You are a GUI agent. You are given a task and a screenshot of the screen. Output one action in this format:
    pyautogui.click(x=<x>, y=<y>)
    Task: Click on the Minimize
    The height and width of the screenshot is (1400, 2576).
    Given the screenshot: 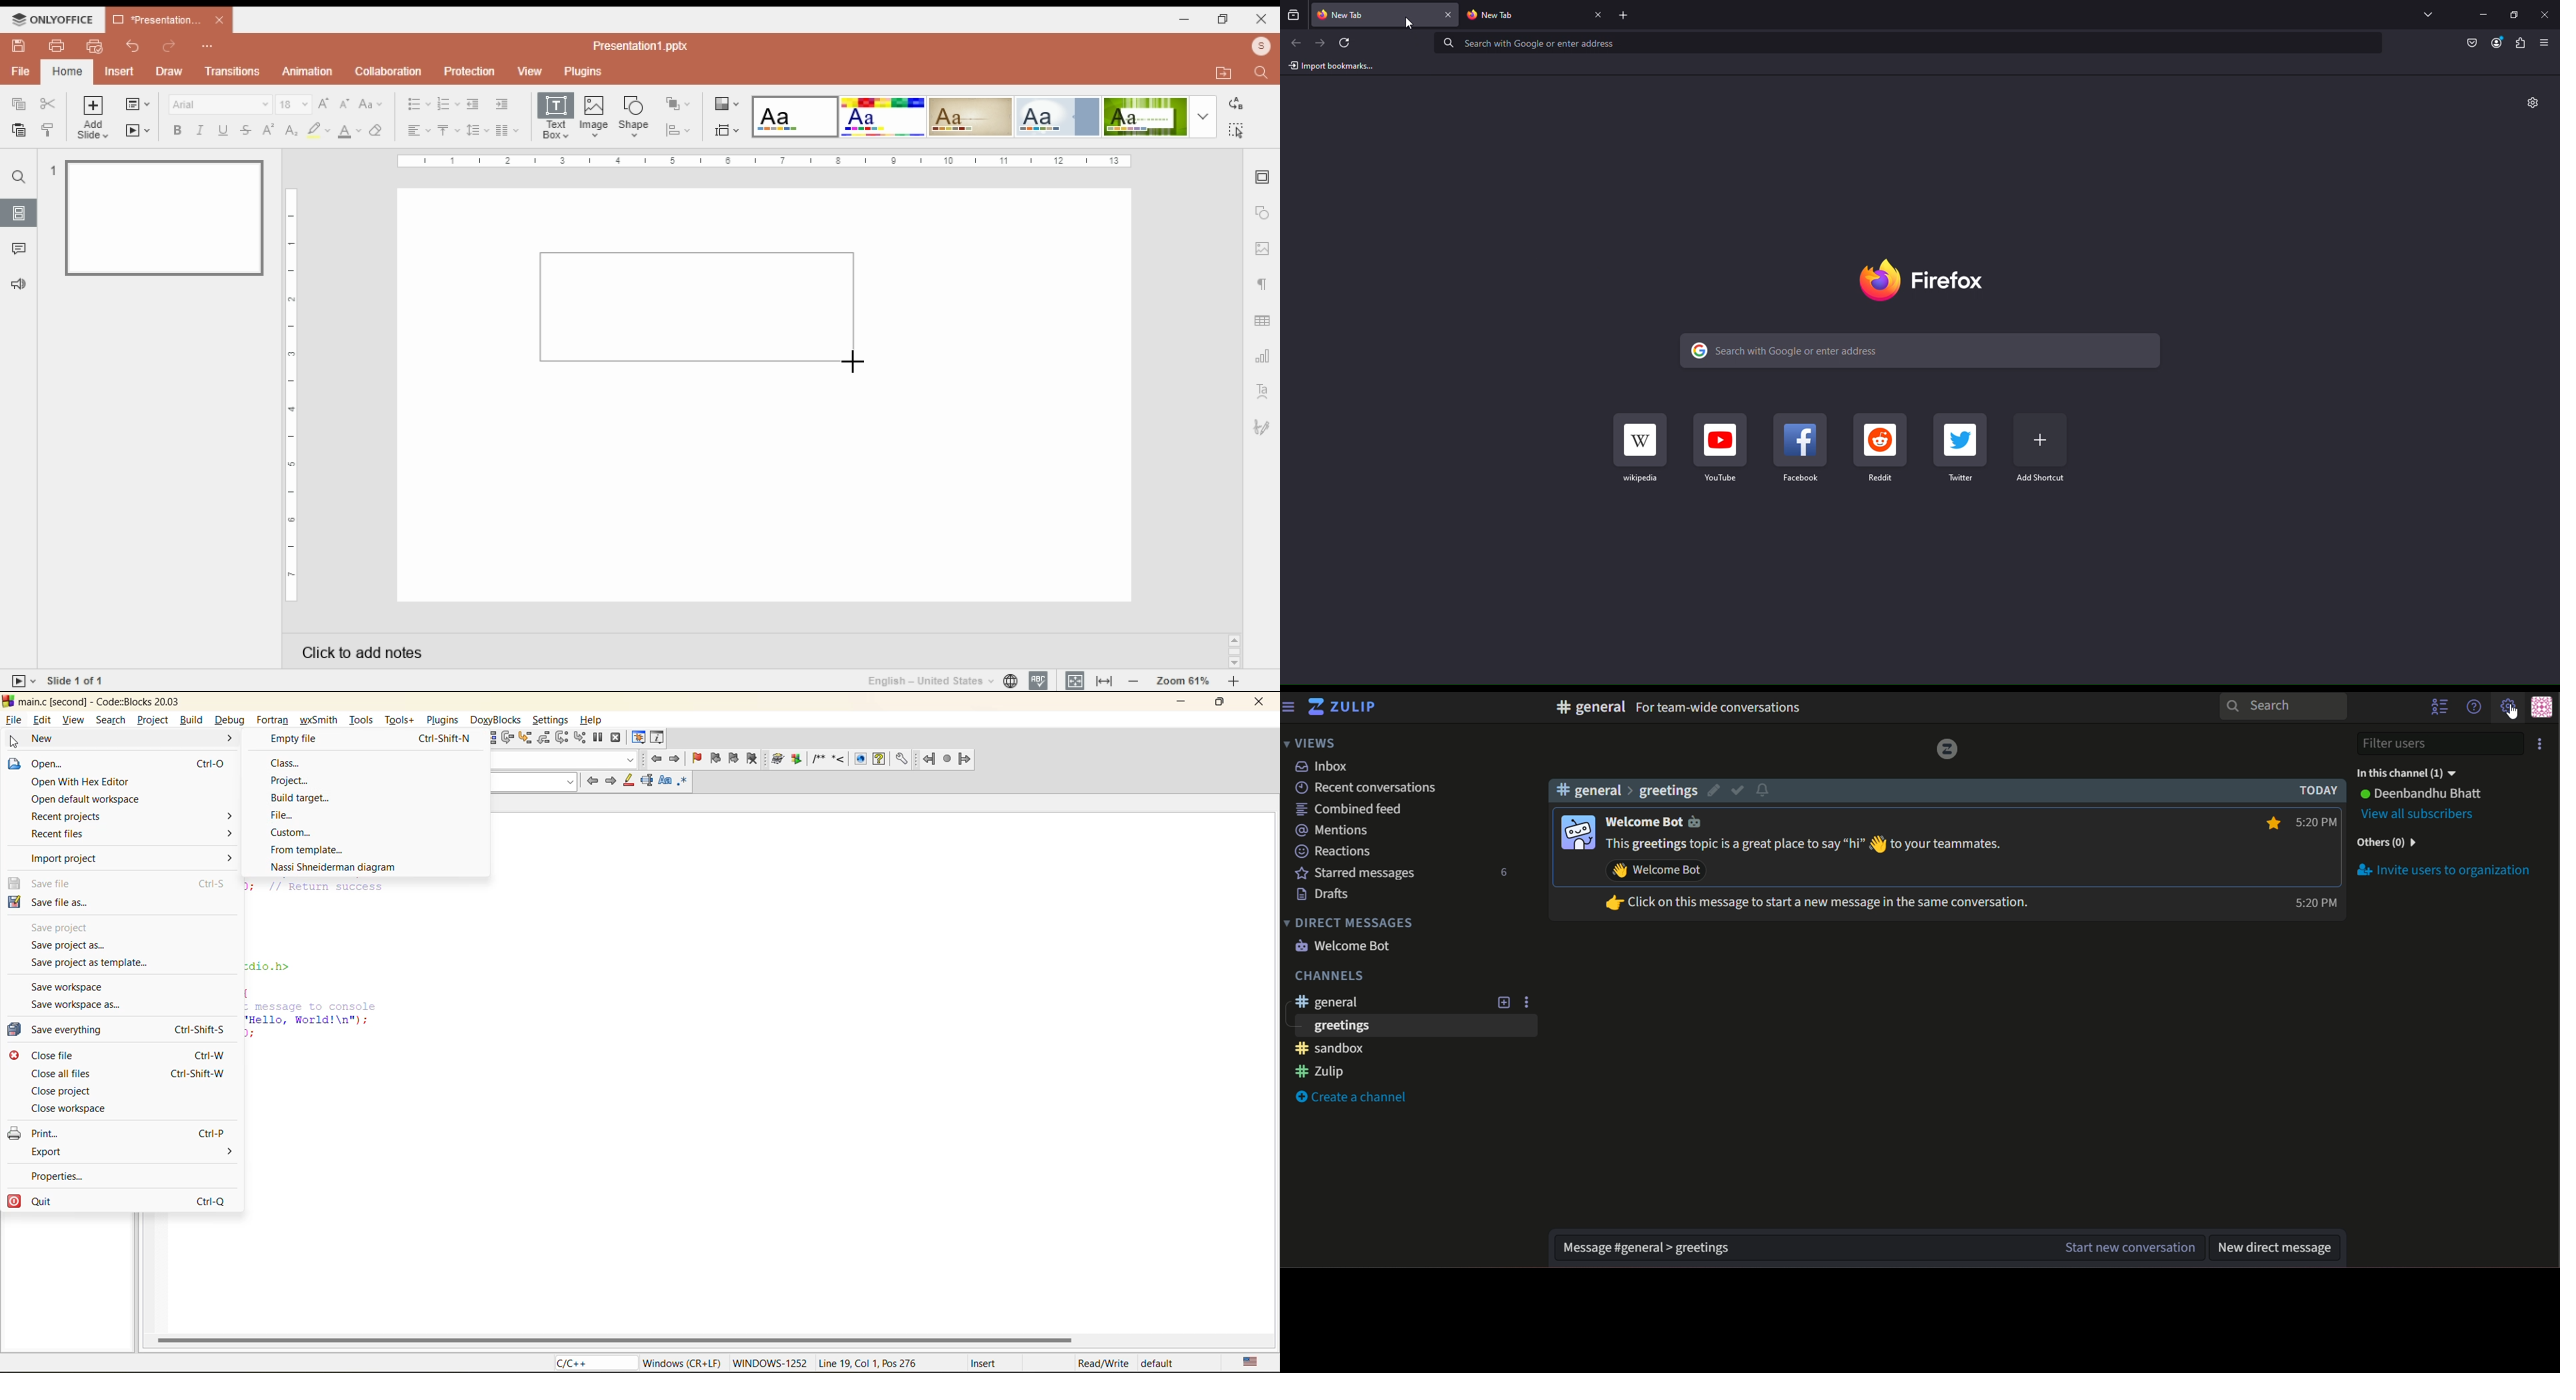 What is the action you would take?
    pyautogui.click(x=2483, y=15)
    